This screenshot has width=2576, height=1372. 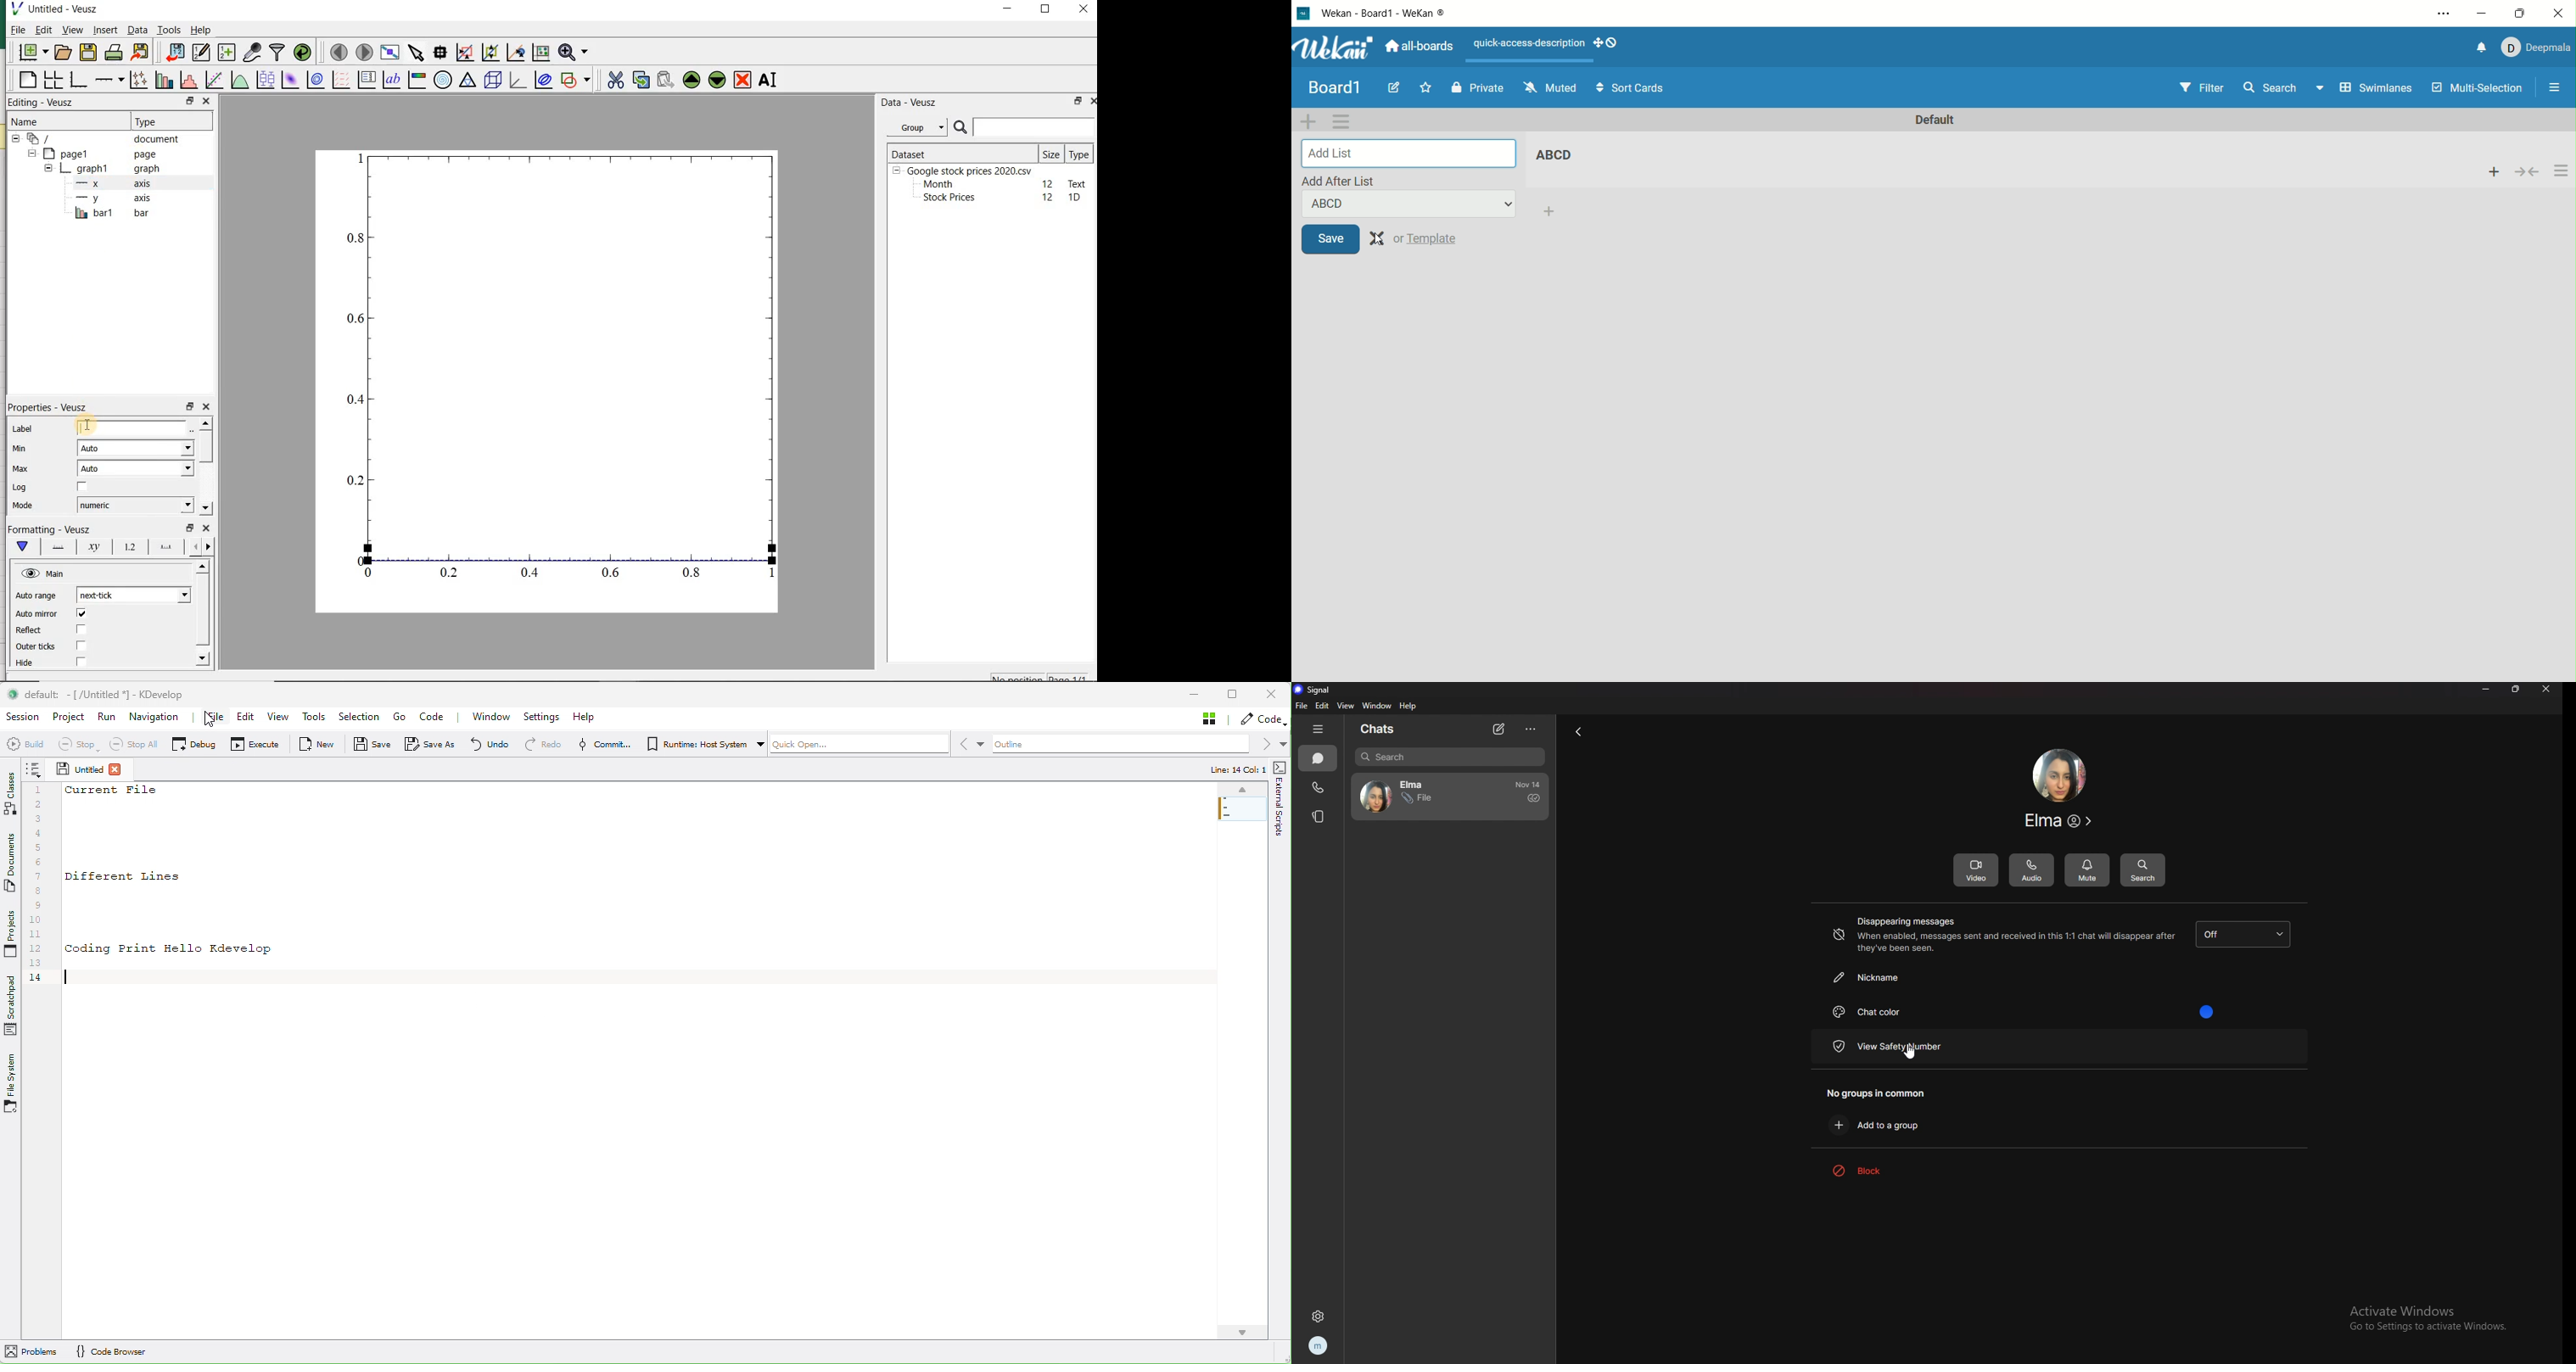 What do you see at coordinates (1334, 86) in the screenshot?
I see `title` at bounding box center [1334, 86].